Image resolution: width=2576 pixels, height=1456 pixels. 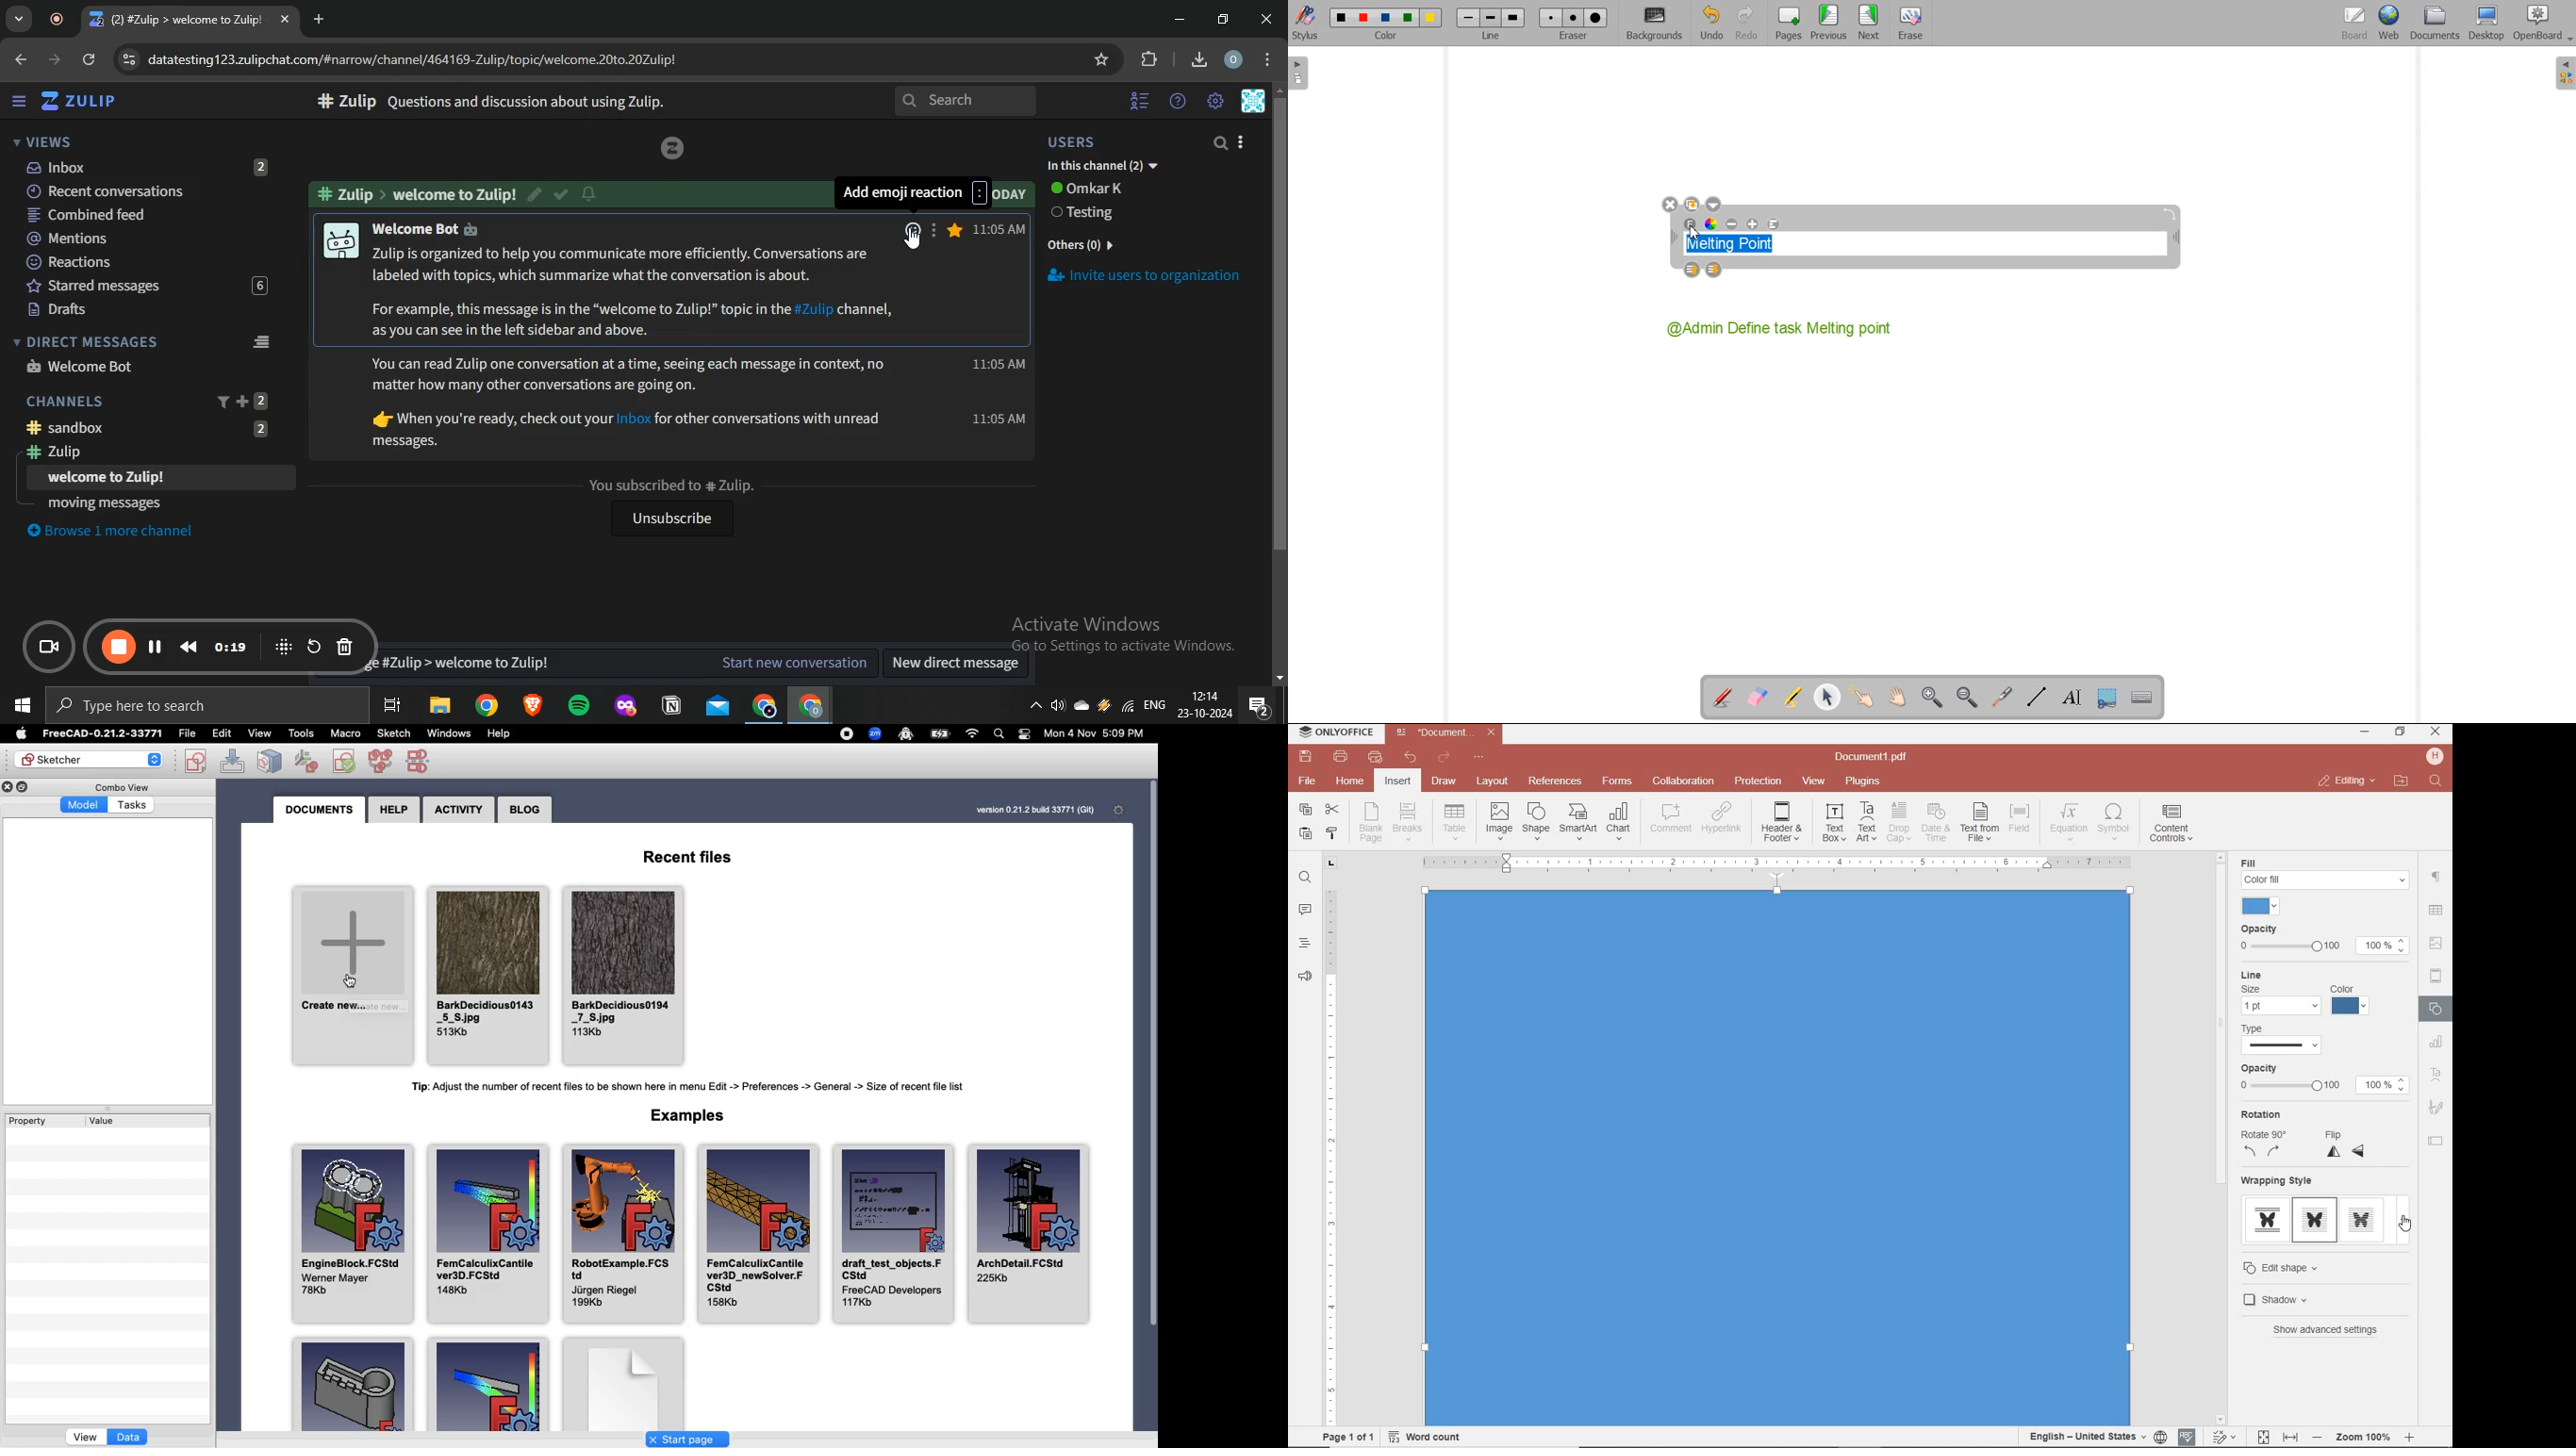 I want to click on direct messages, so click(x=146, y=341).